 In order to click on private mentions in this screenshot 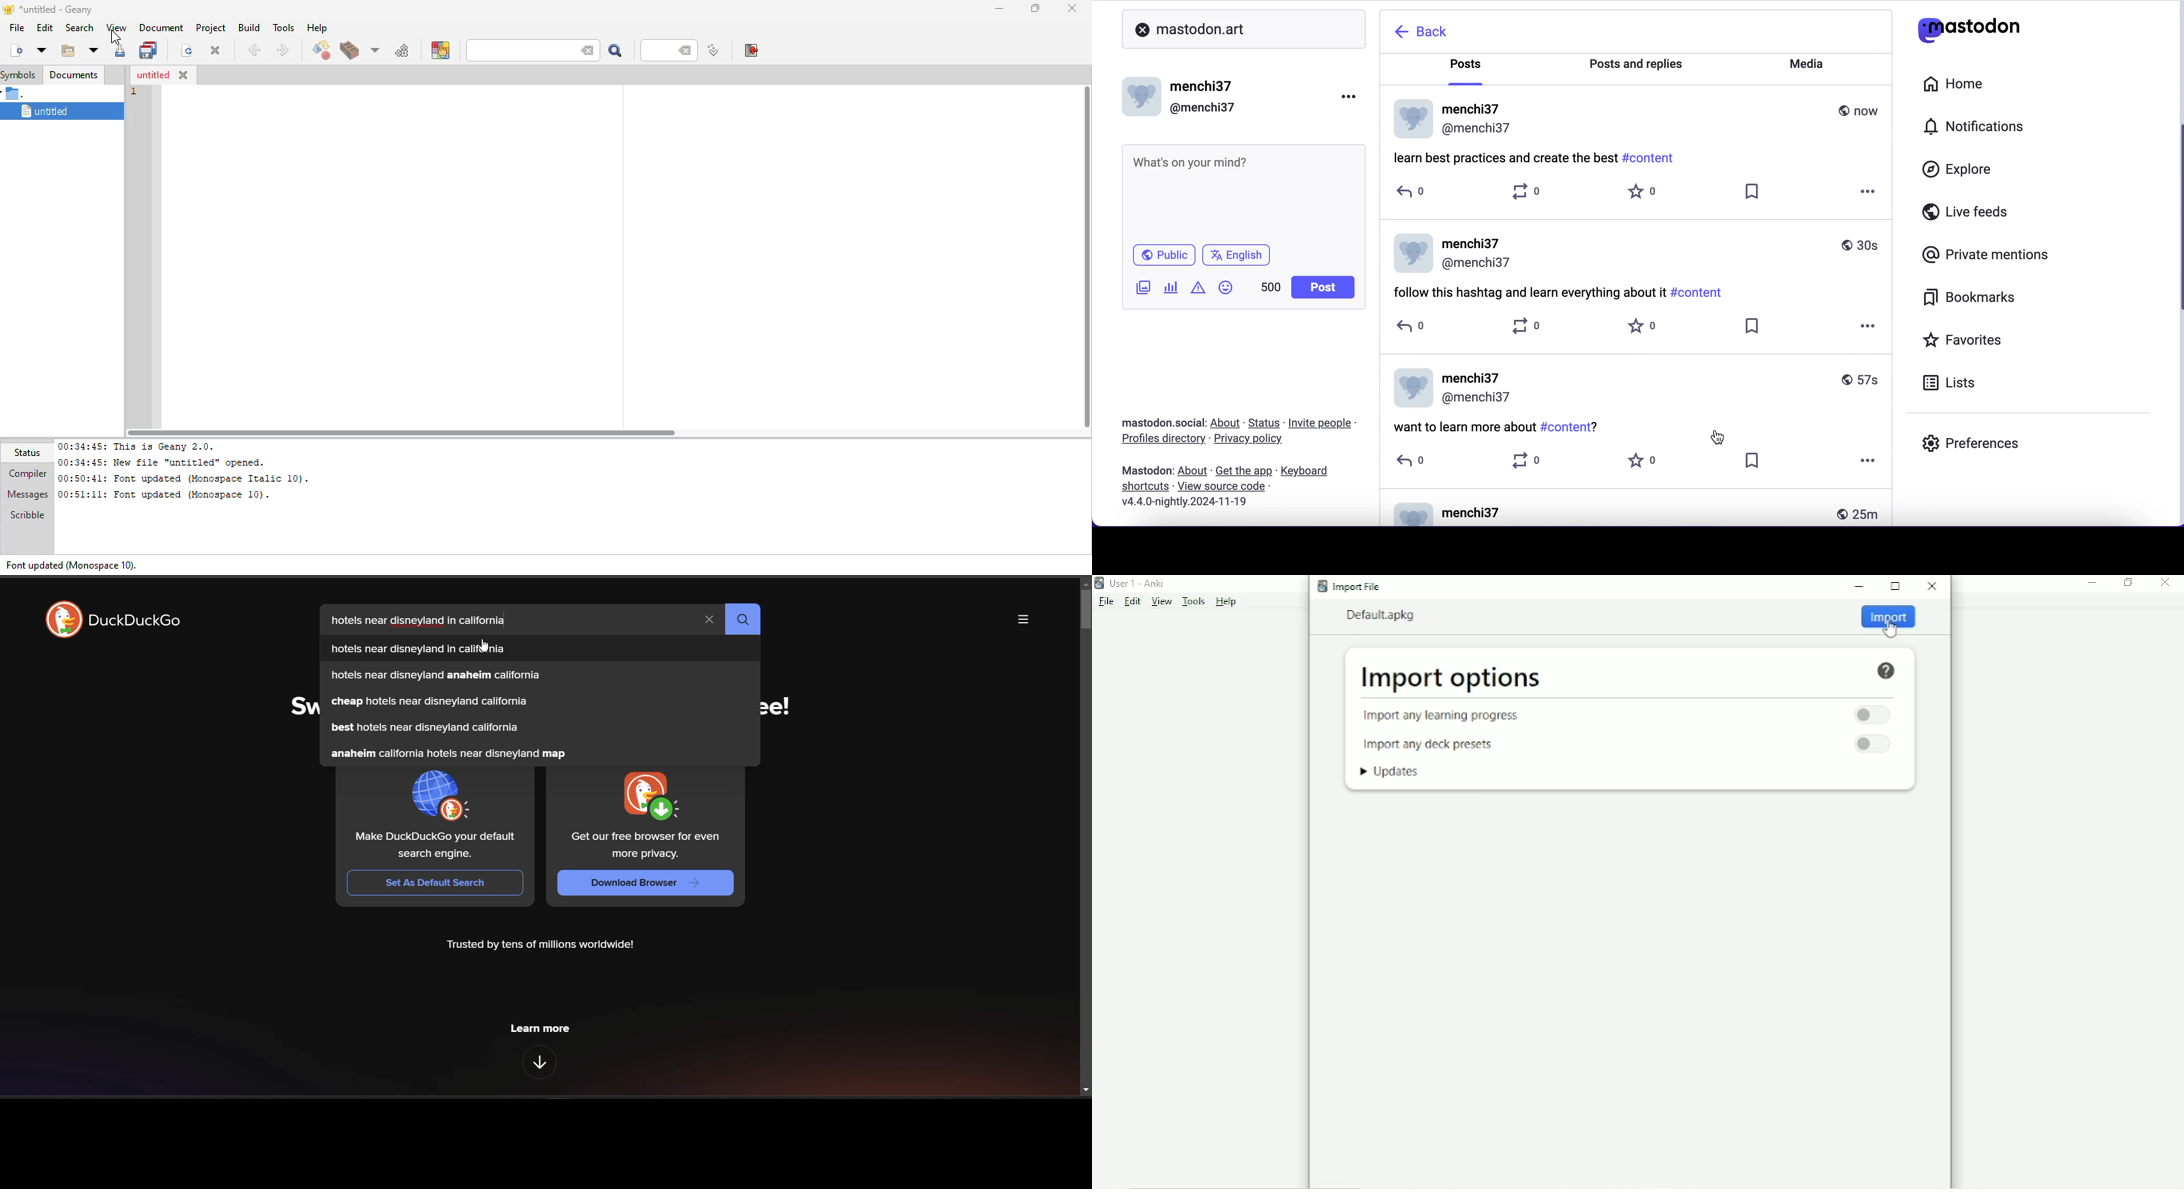, I will do `click(1982, 256)`.